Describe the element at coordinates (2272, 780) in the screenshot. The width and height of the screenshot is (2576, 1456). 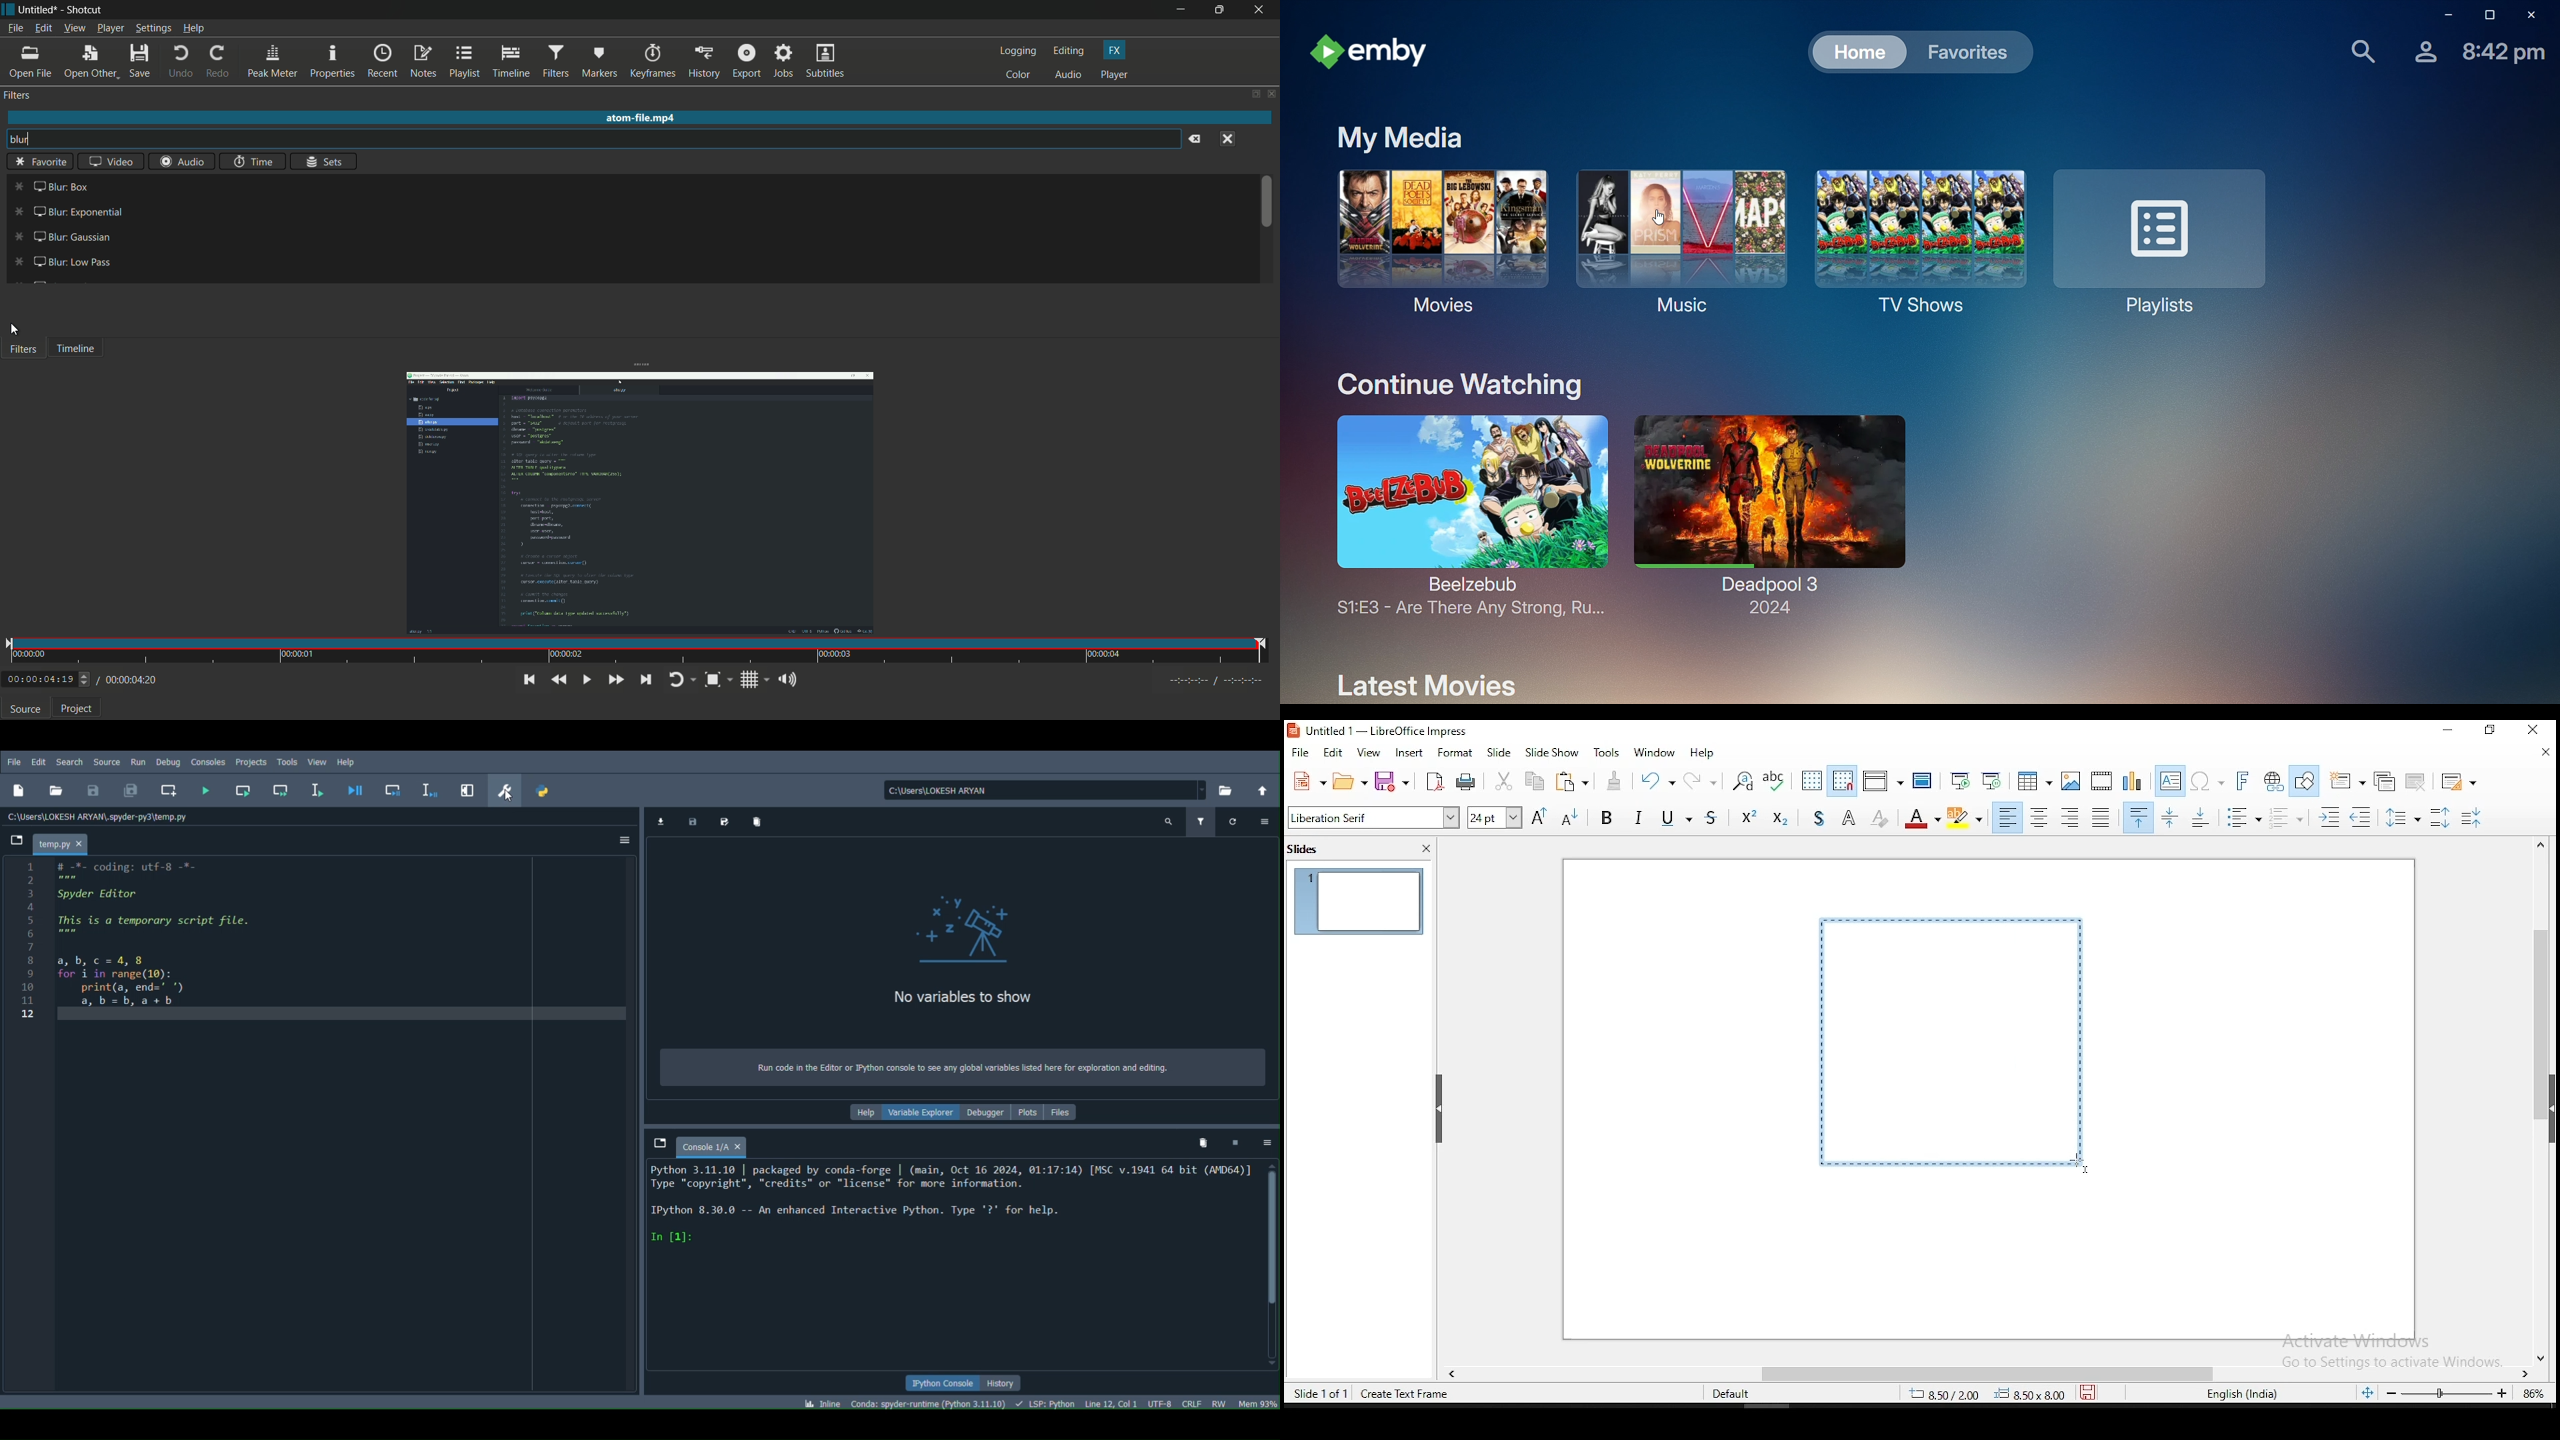
I see `insert hyperlink` at that location.